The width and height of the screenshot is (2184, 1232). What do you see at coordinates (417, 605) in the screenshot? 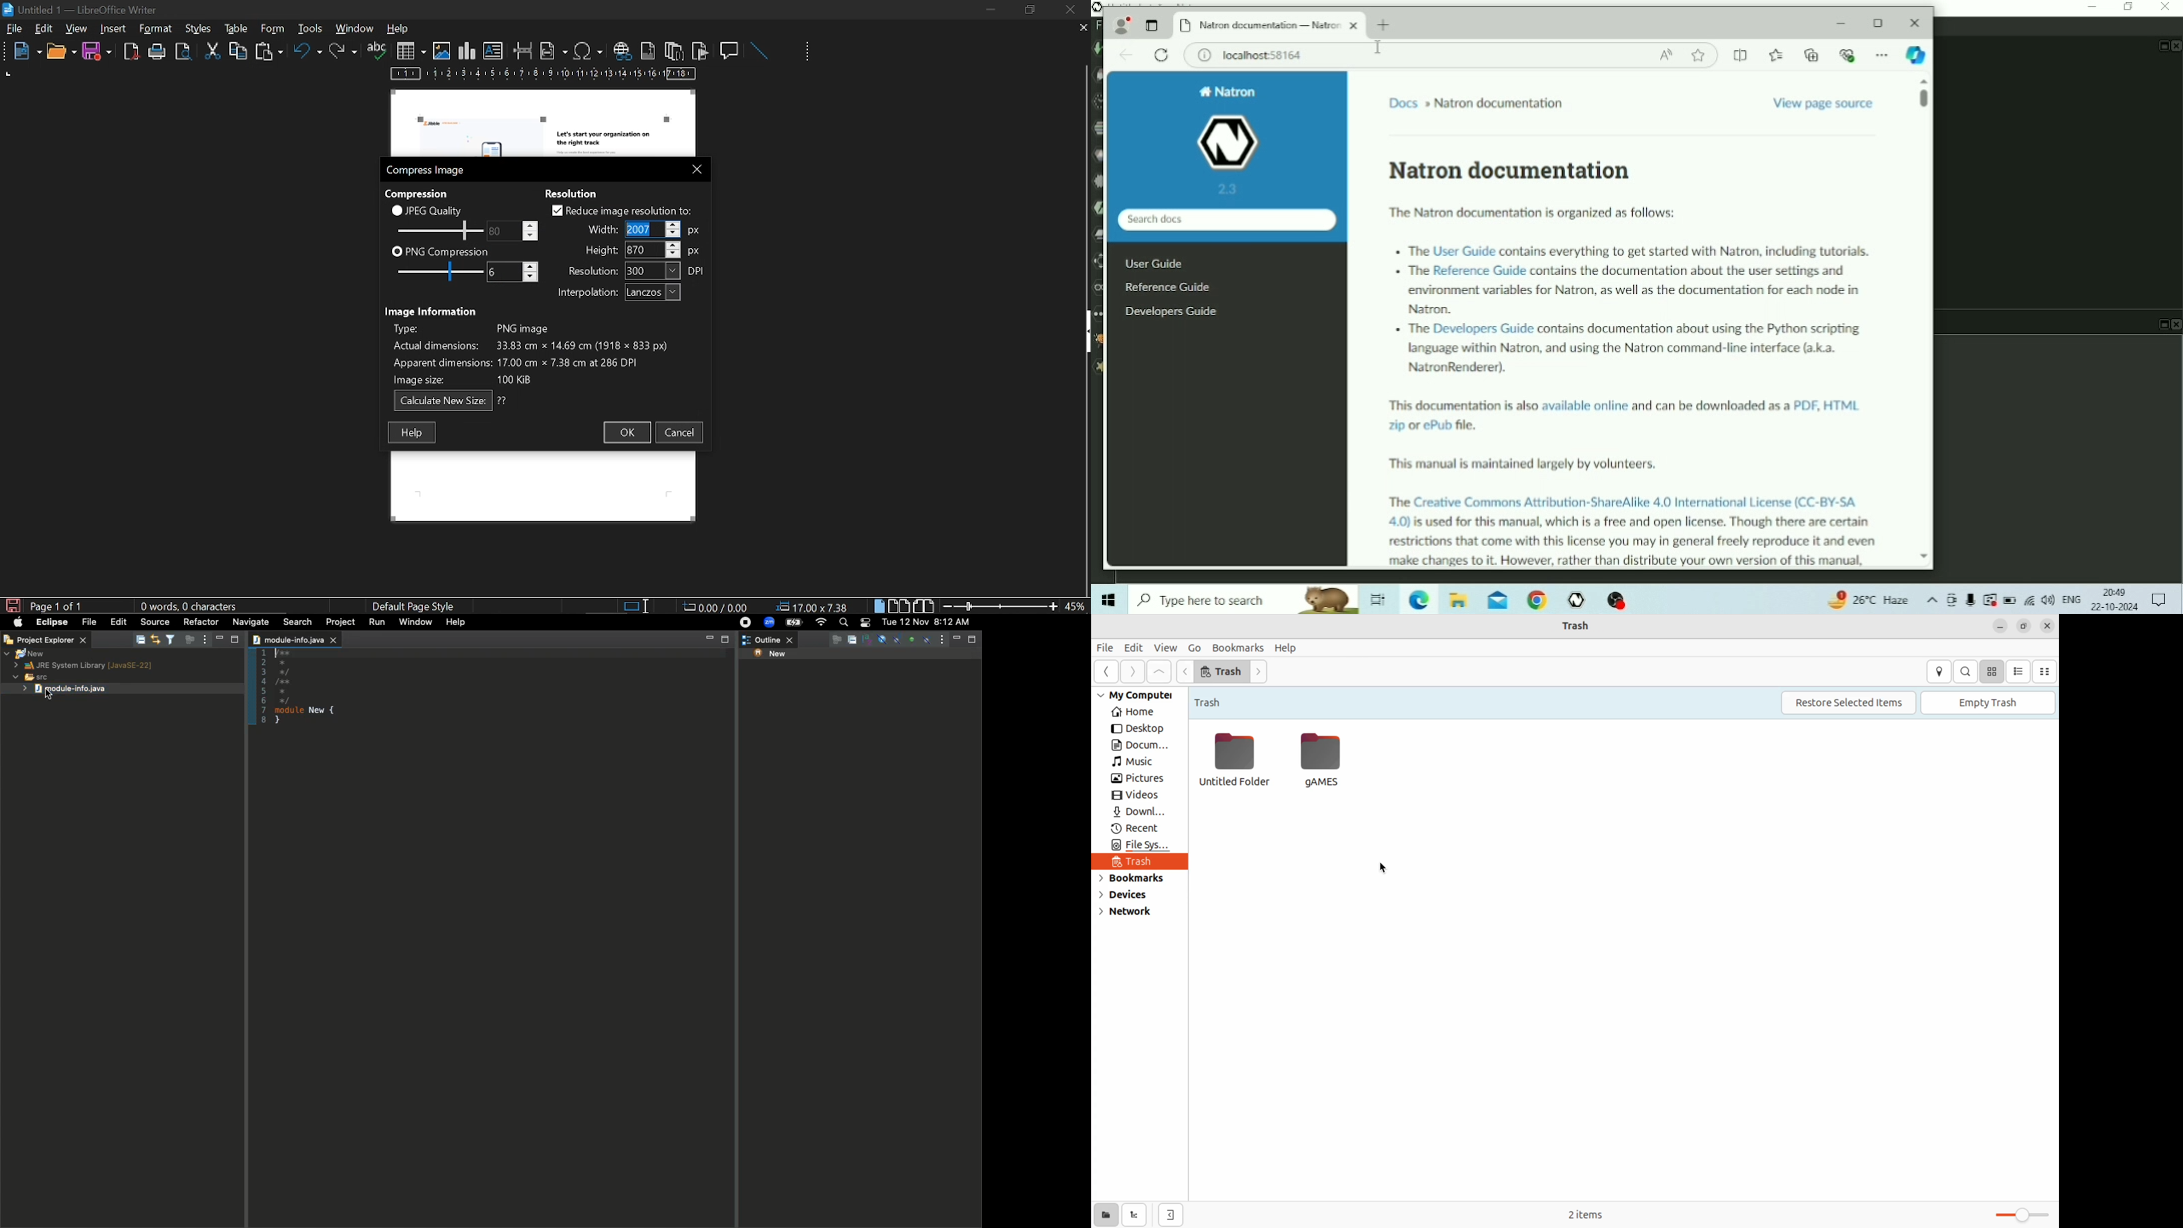
I see `page style` at bounding box center [417, 605].